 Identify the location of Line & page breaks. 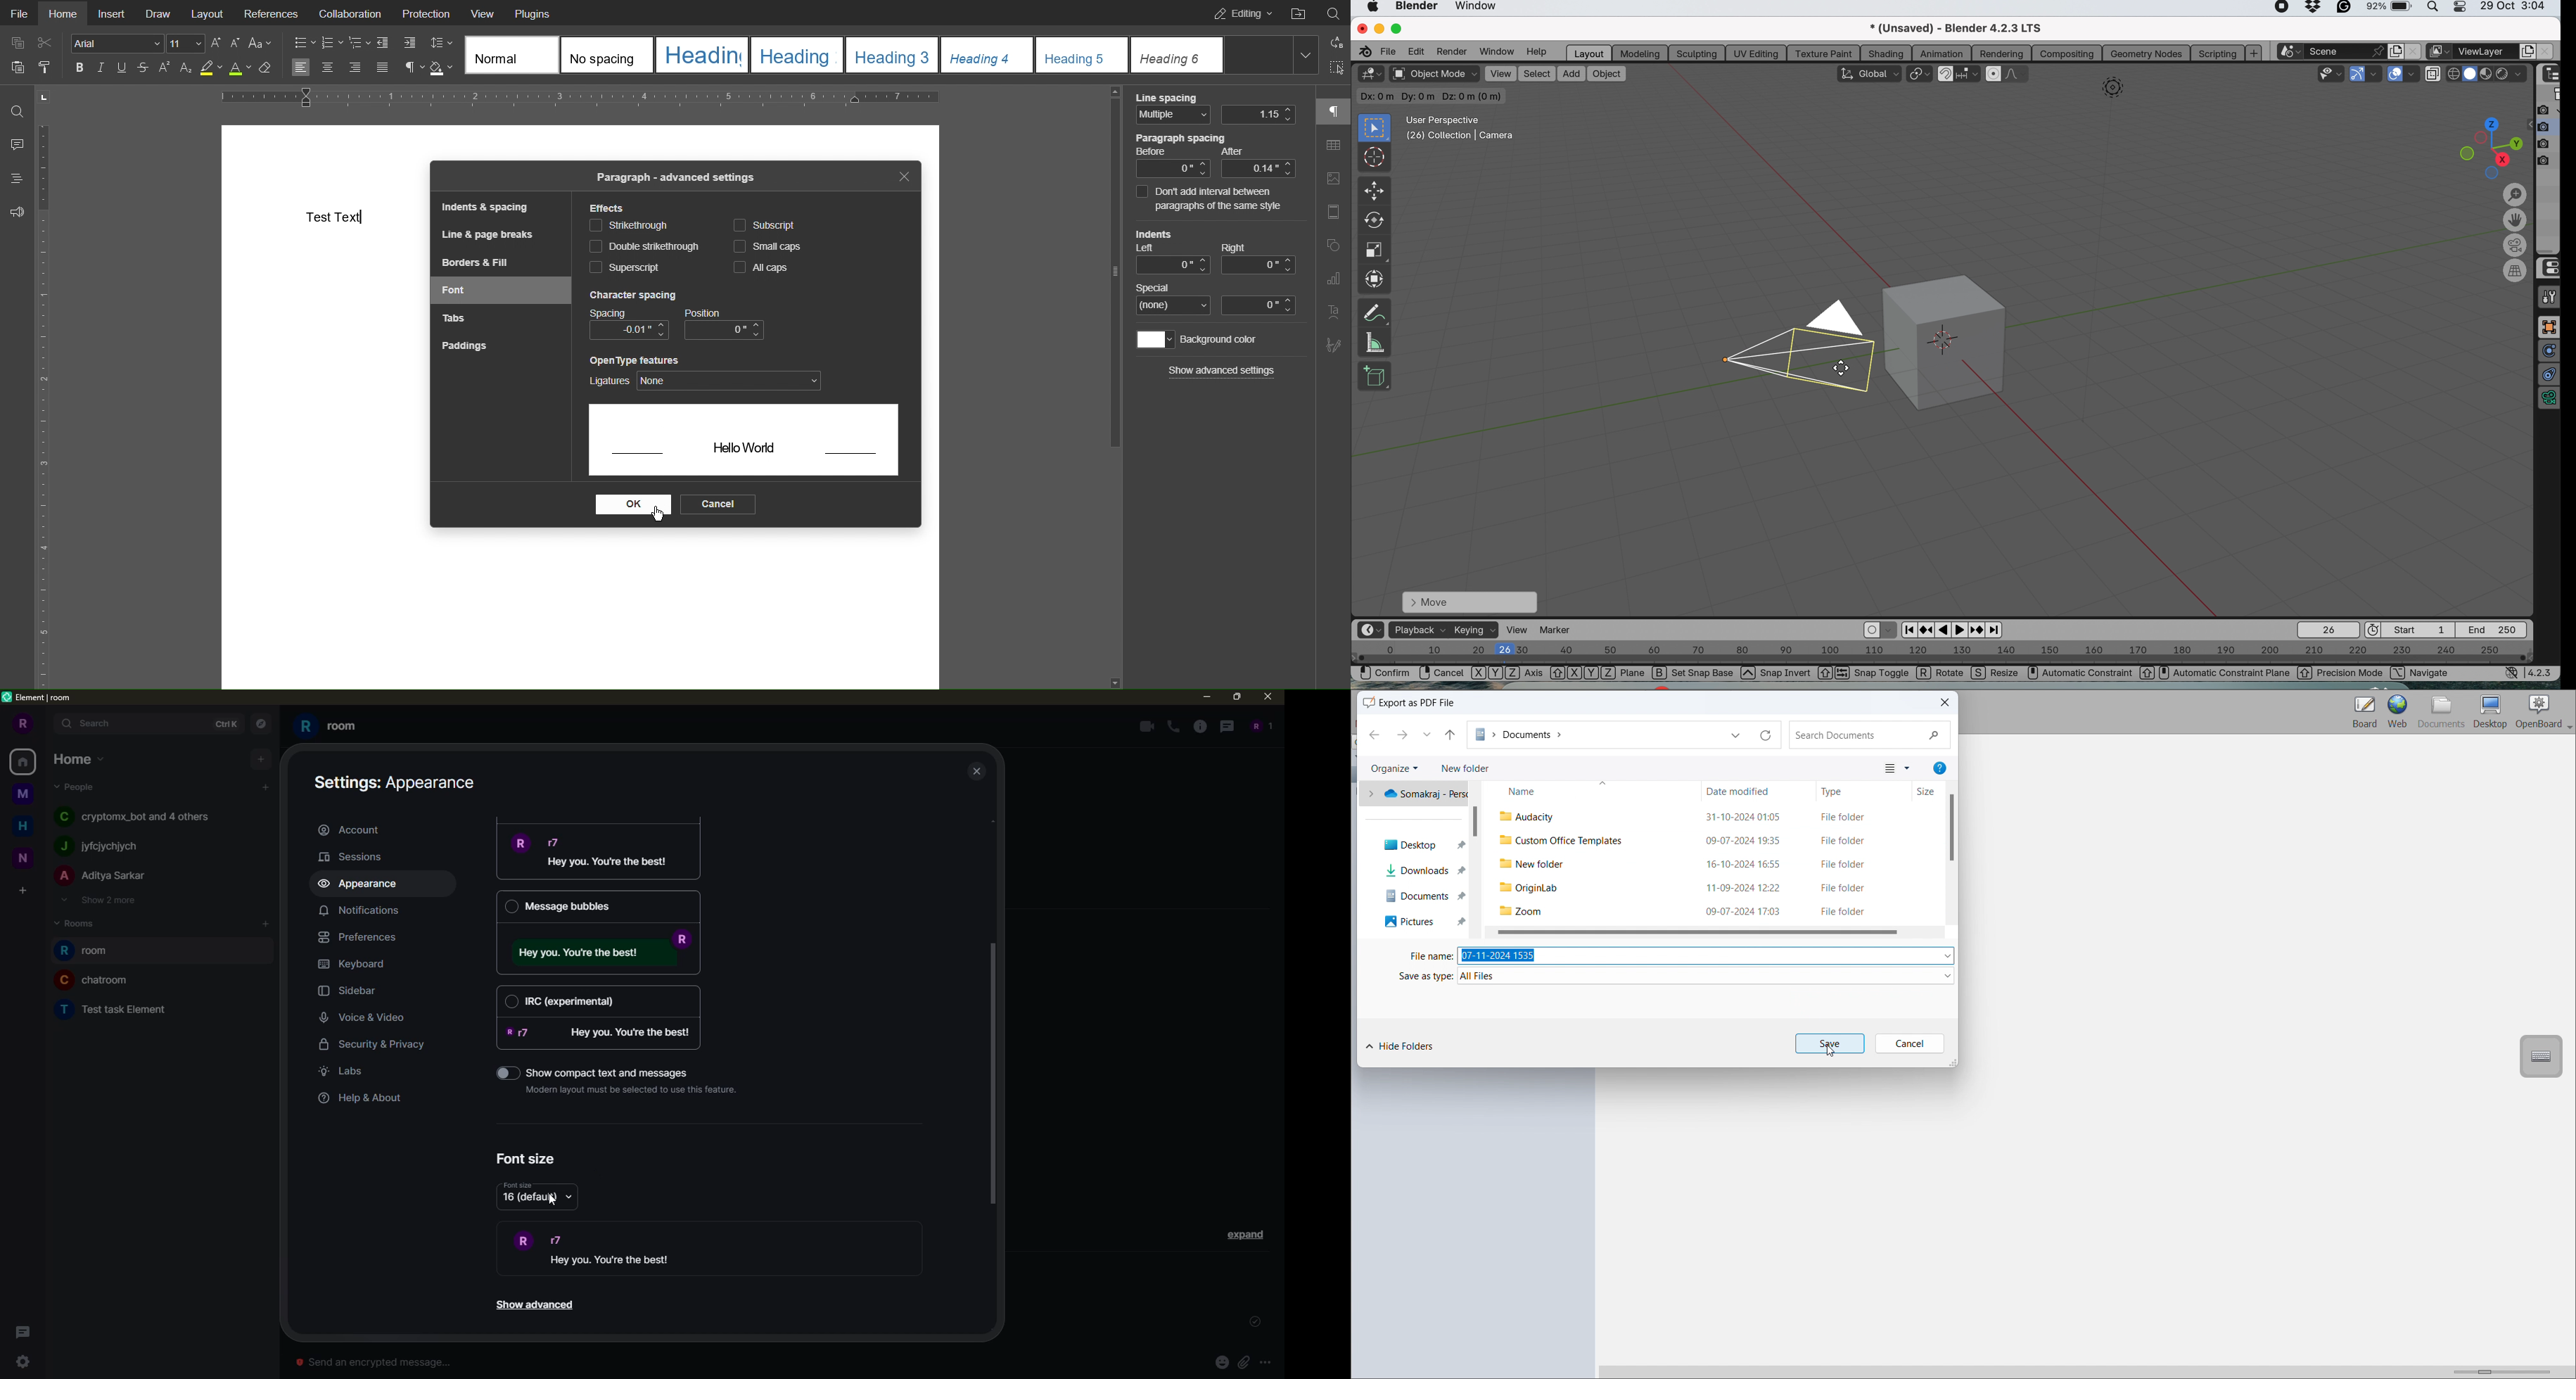
(485, 234).